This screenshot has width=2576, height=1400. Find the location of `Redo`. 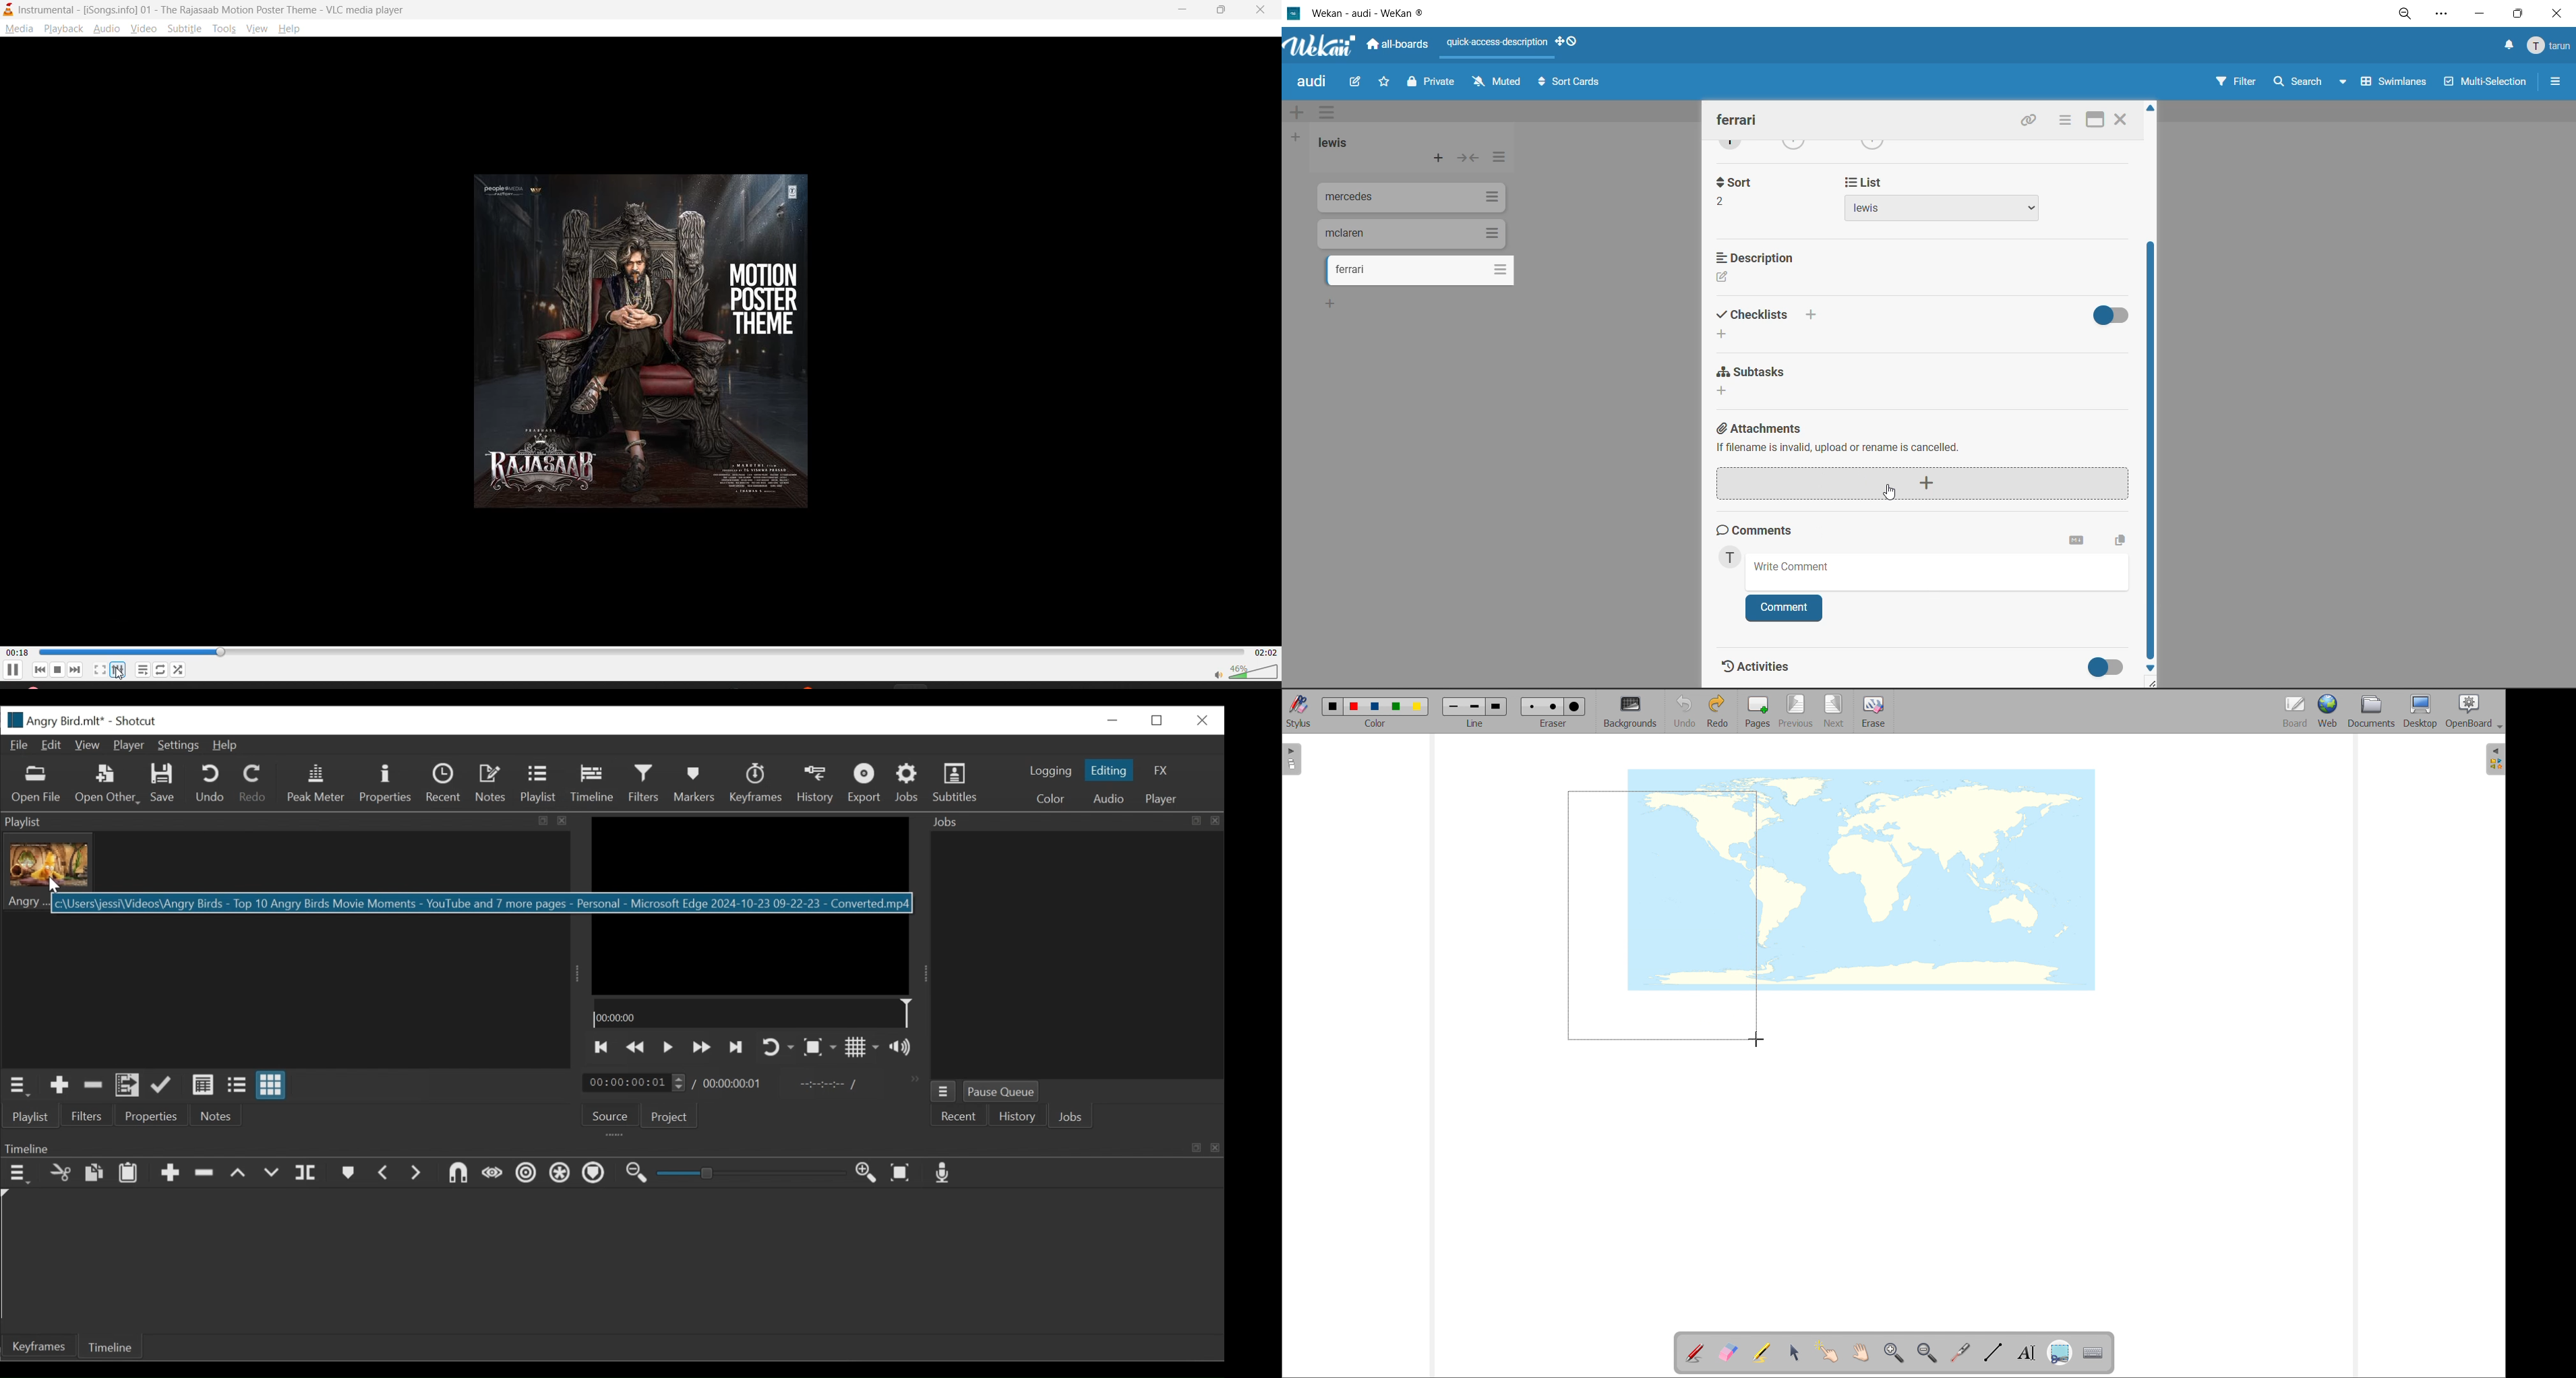

Redo is located at coordinates (253, 784).